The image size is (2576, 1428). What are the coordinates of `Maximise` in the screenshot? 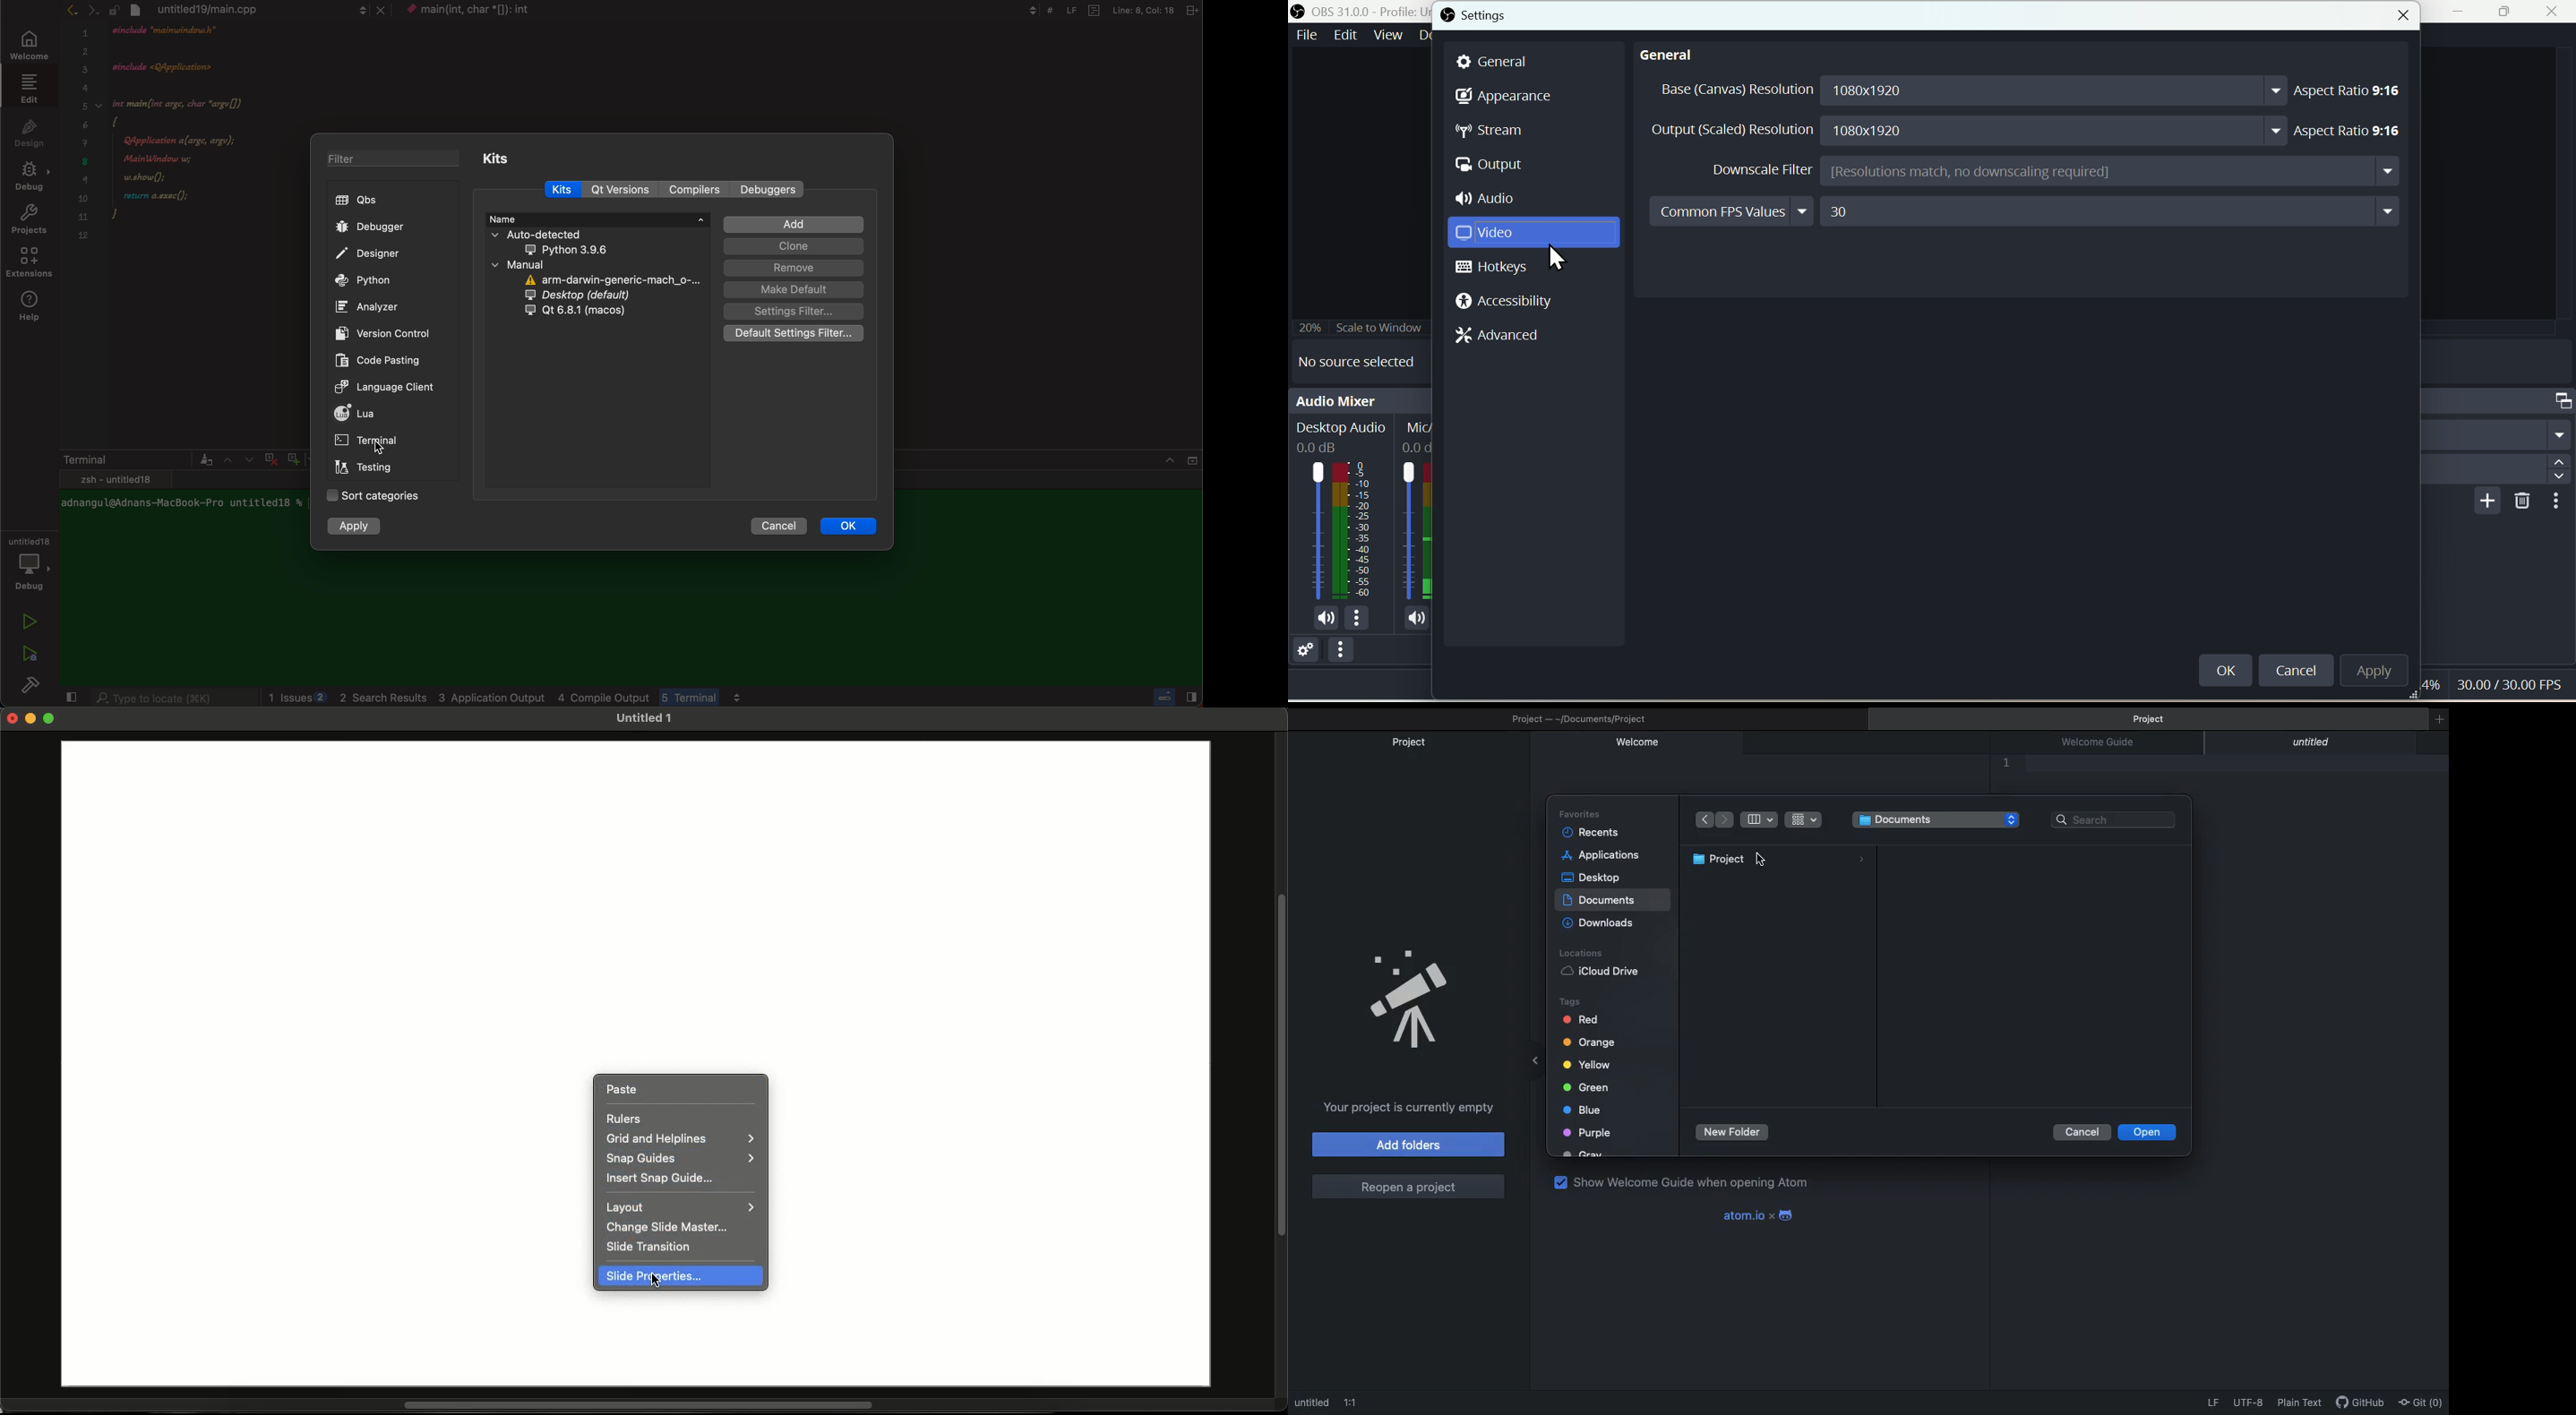 It's located at (2508, 13).